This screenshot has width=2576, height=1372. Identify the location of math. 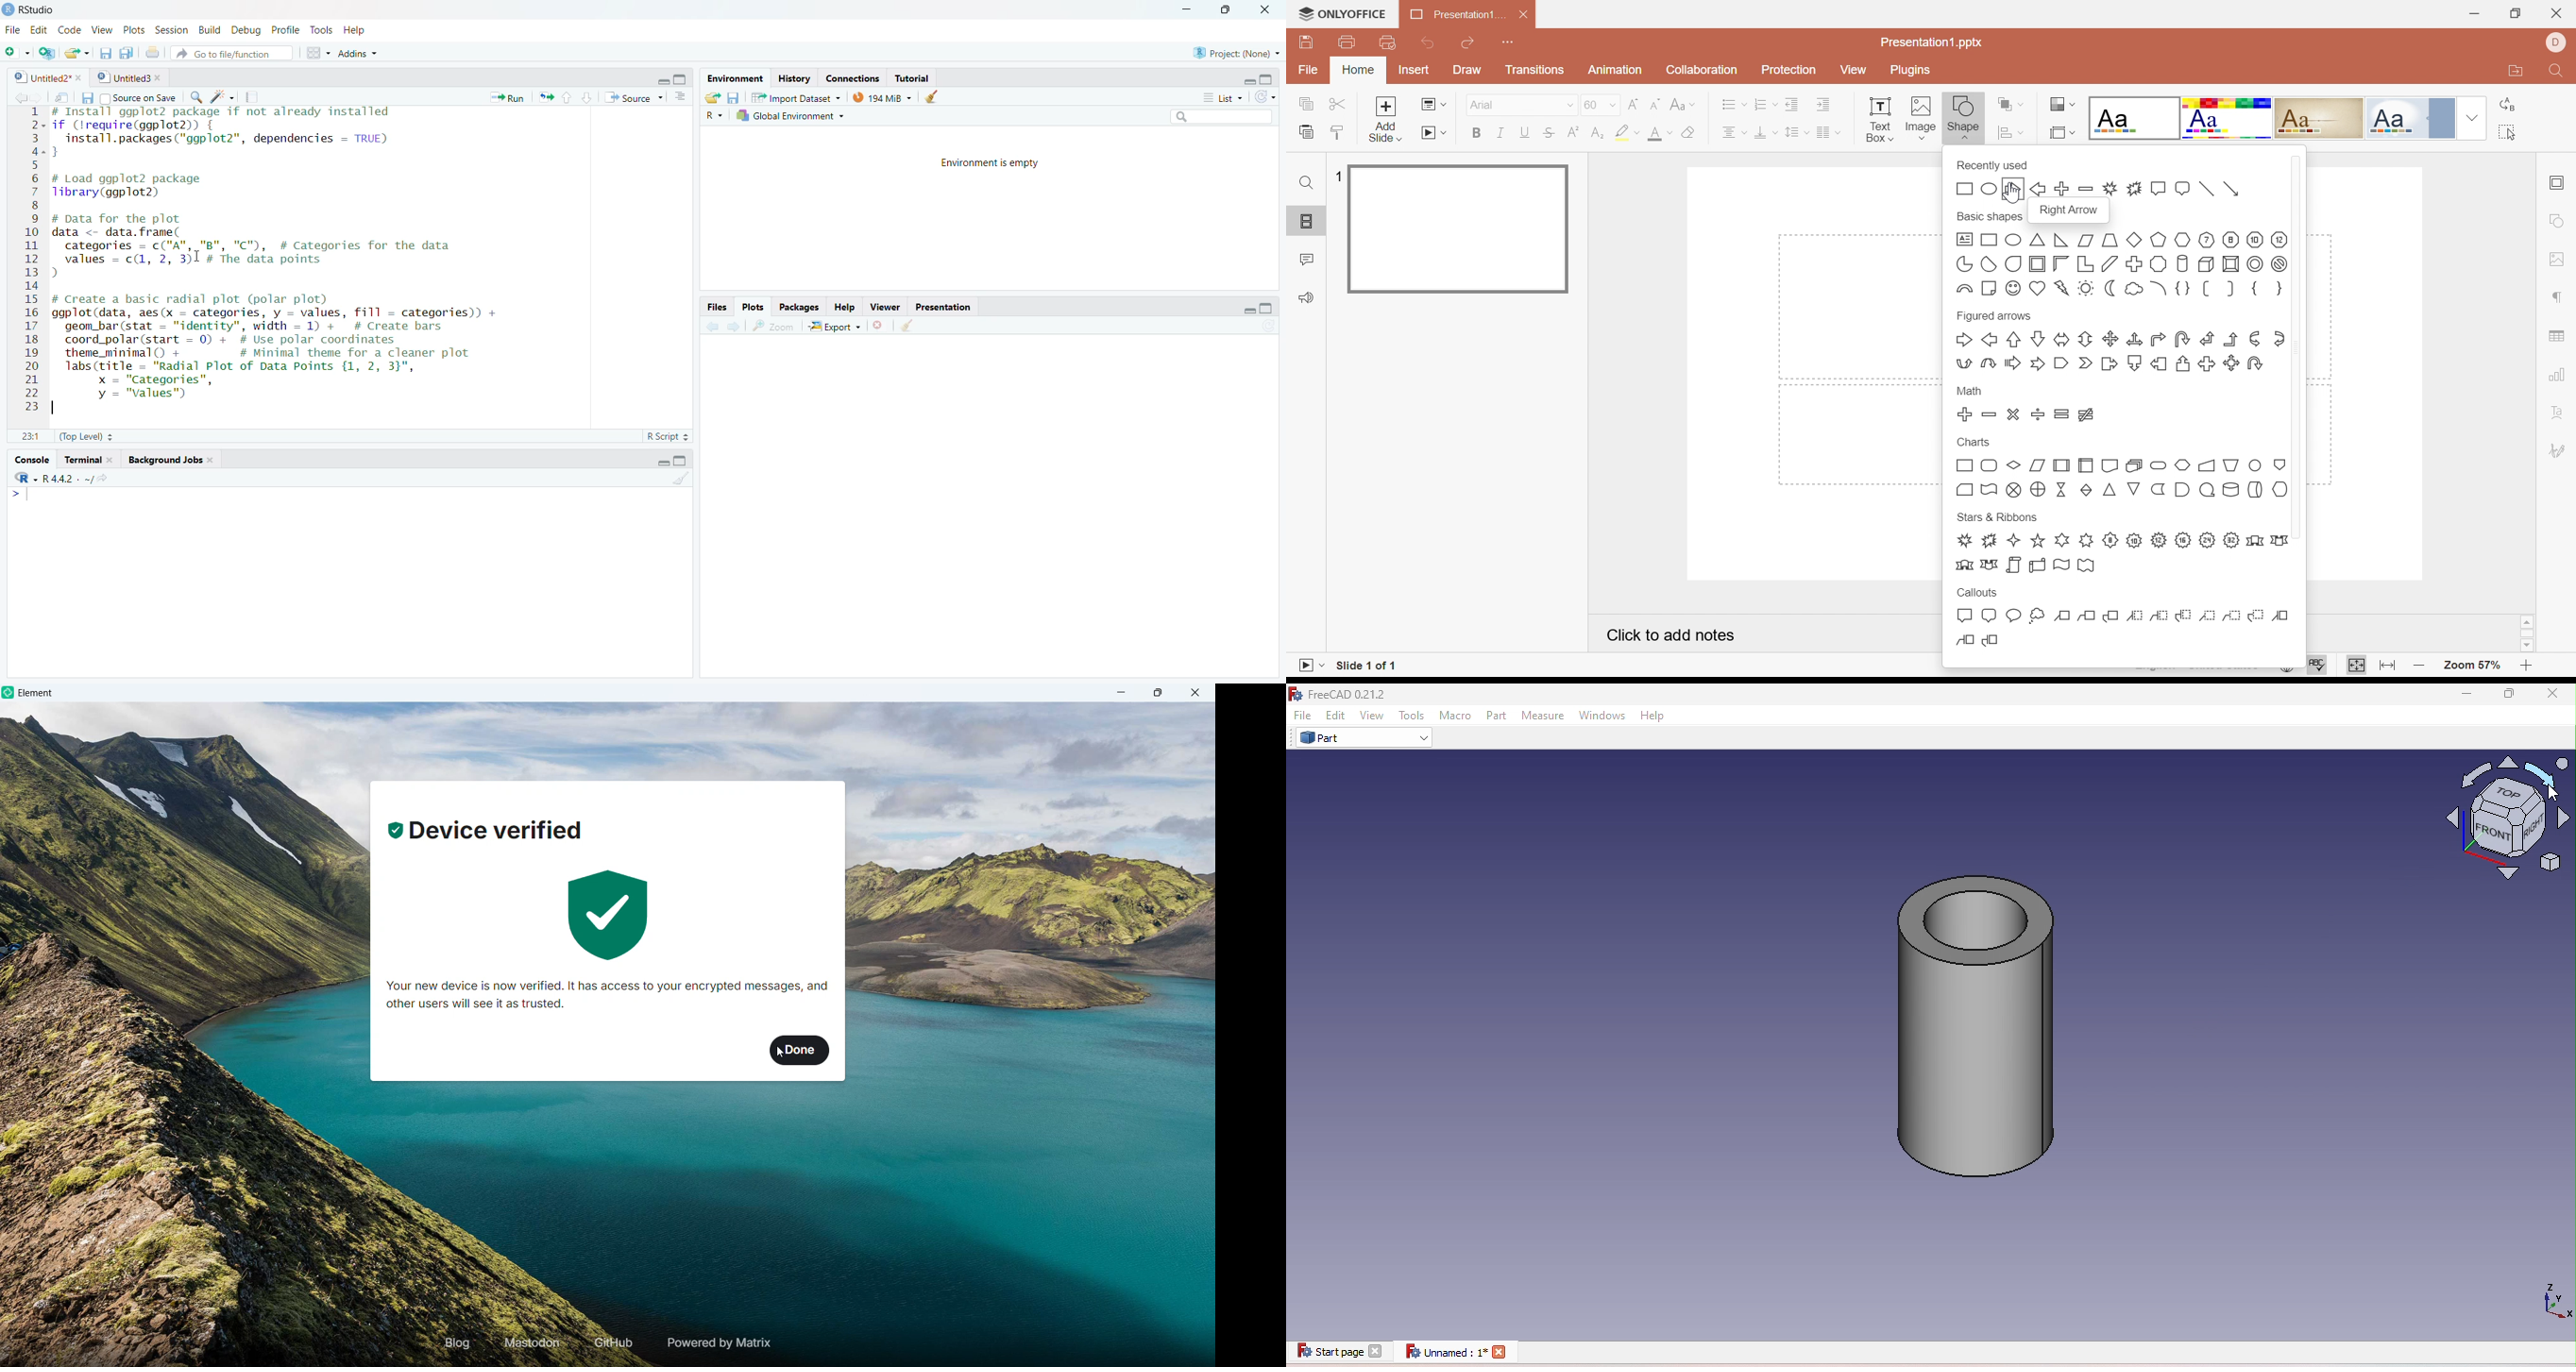
(1970, 393).